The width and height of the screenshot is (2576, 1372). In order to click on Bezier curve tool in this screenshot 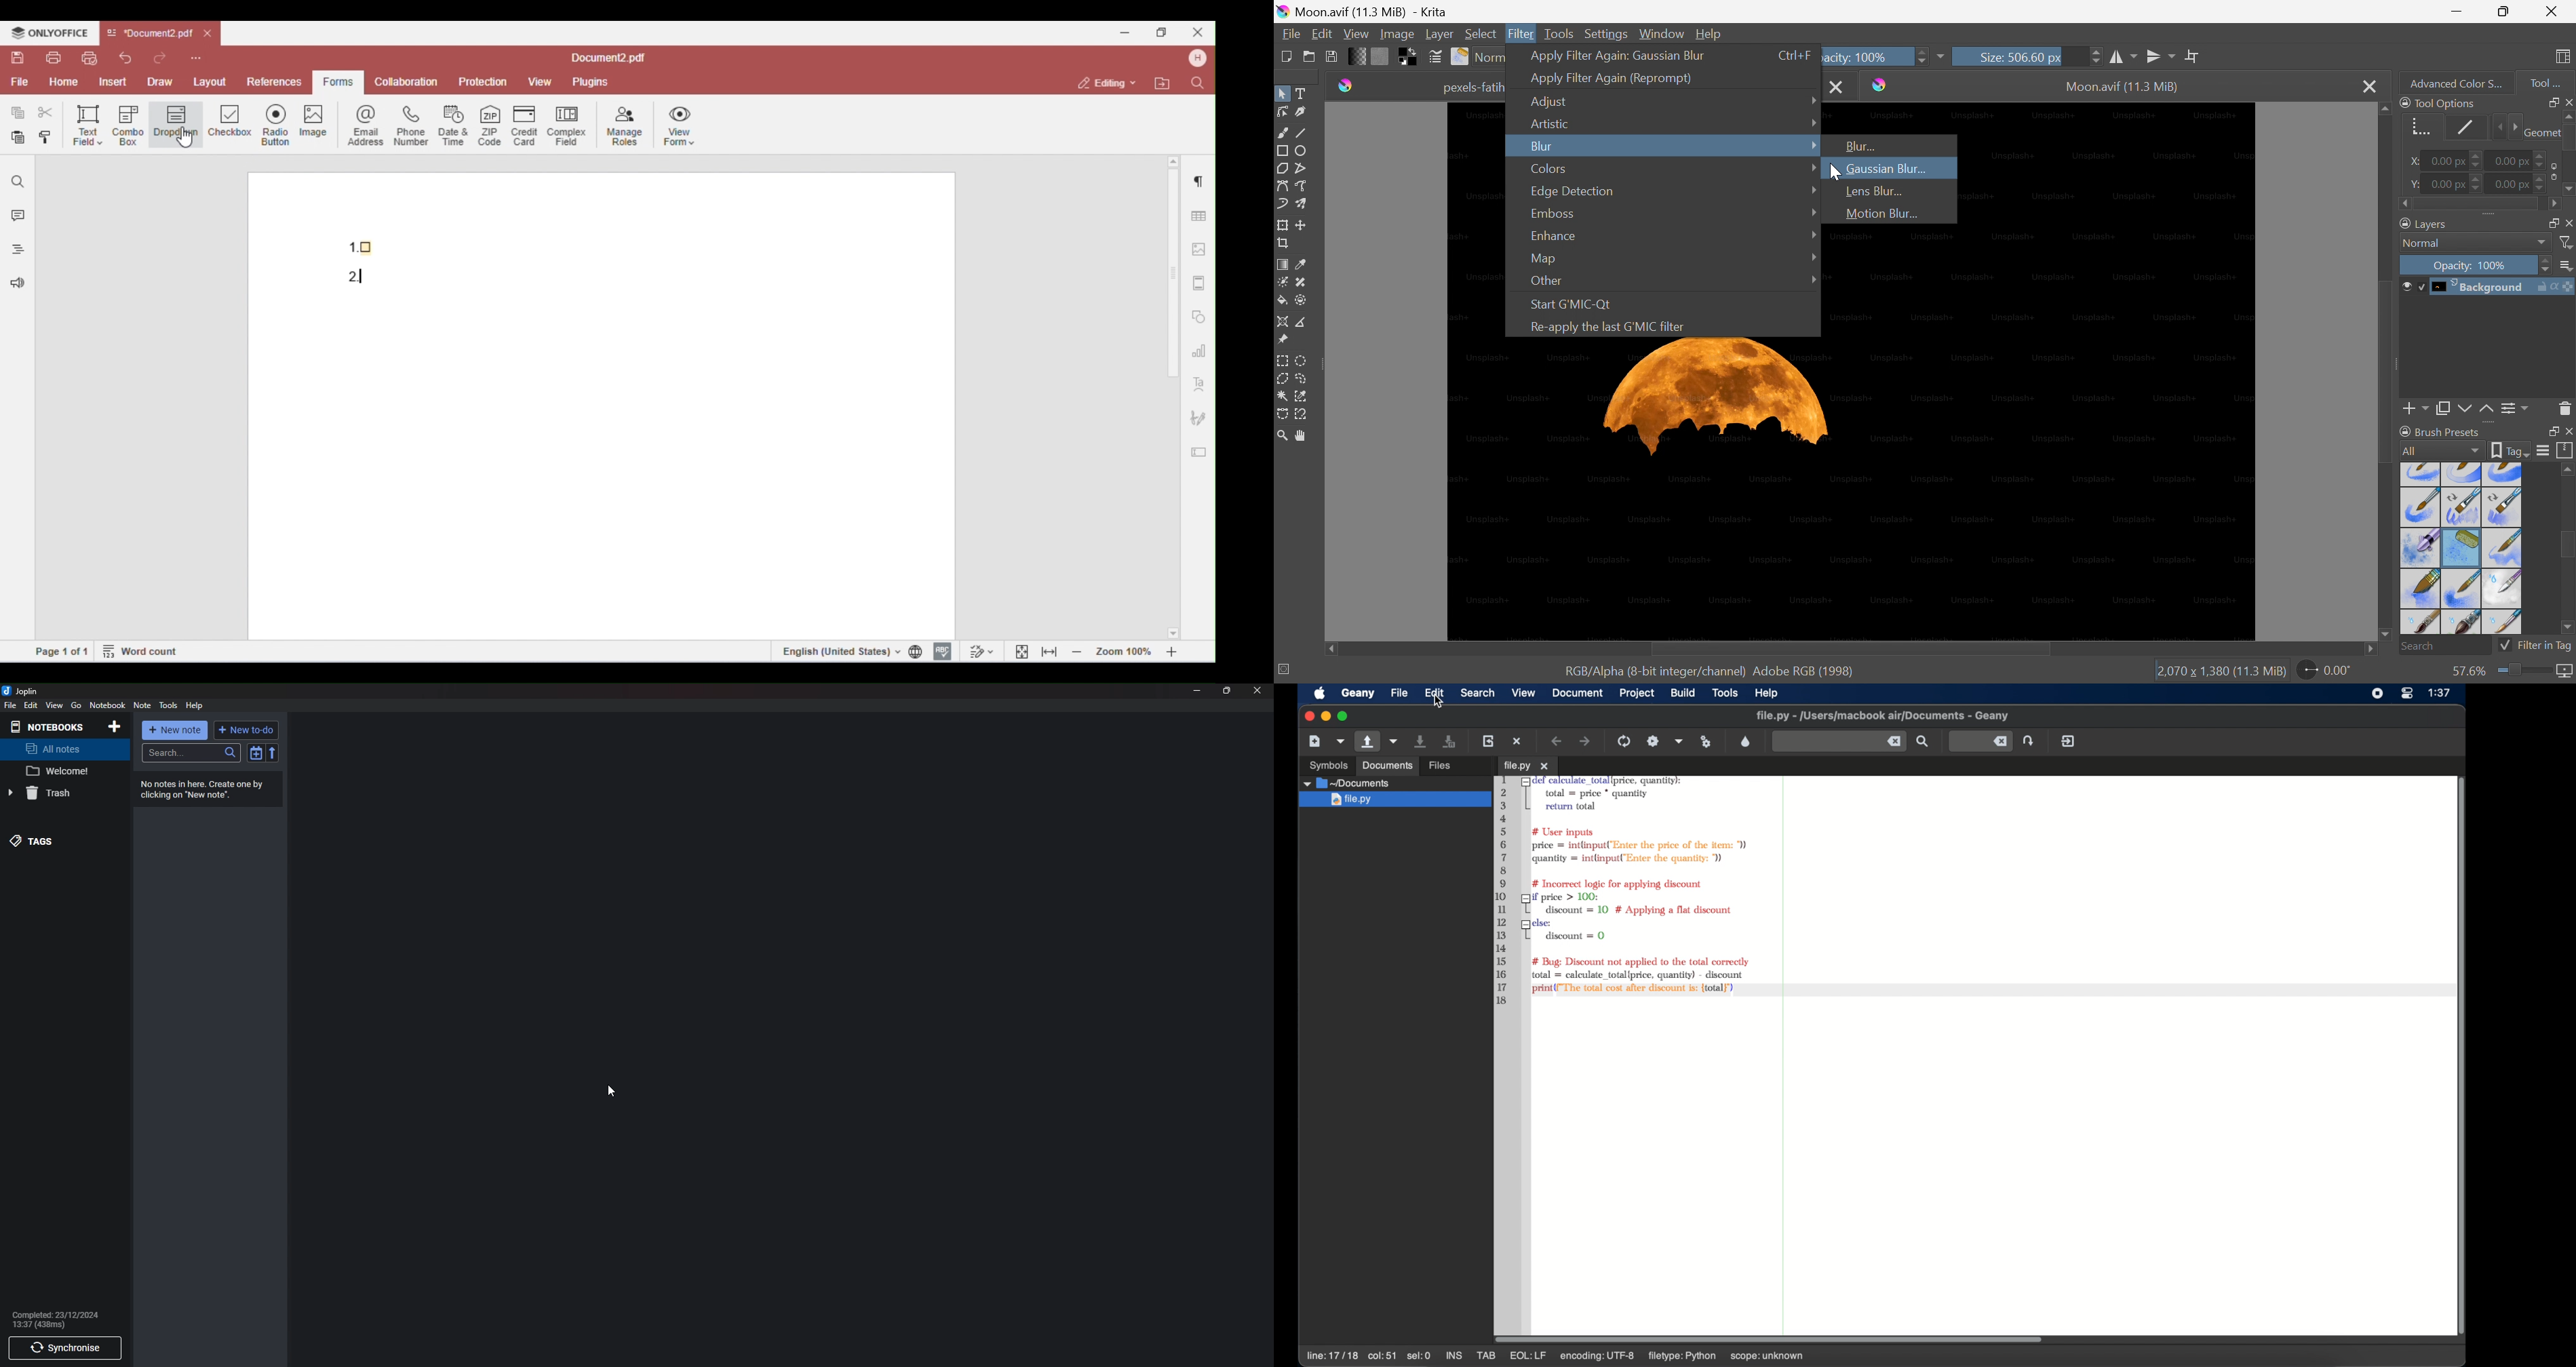, I will do `click(1282, 186)`.